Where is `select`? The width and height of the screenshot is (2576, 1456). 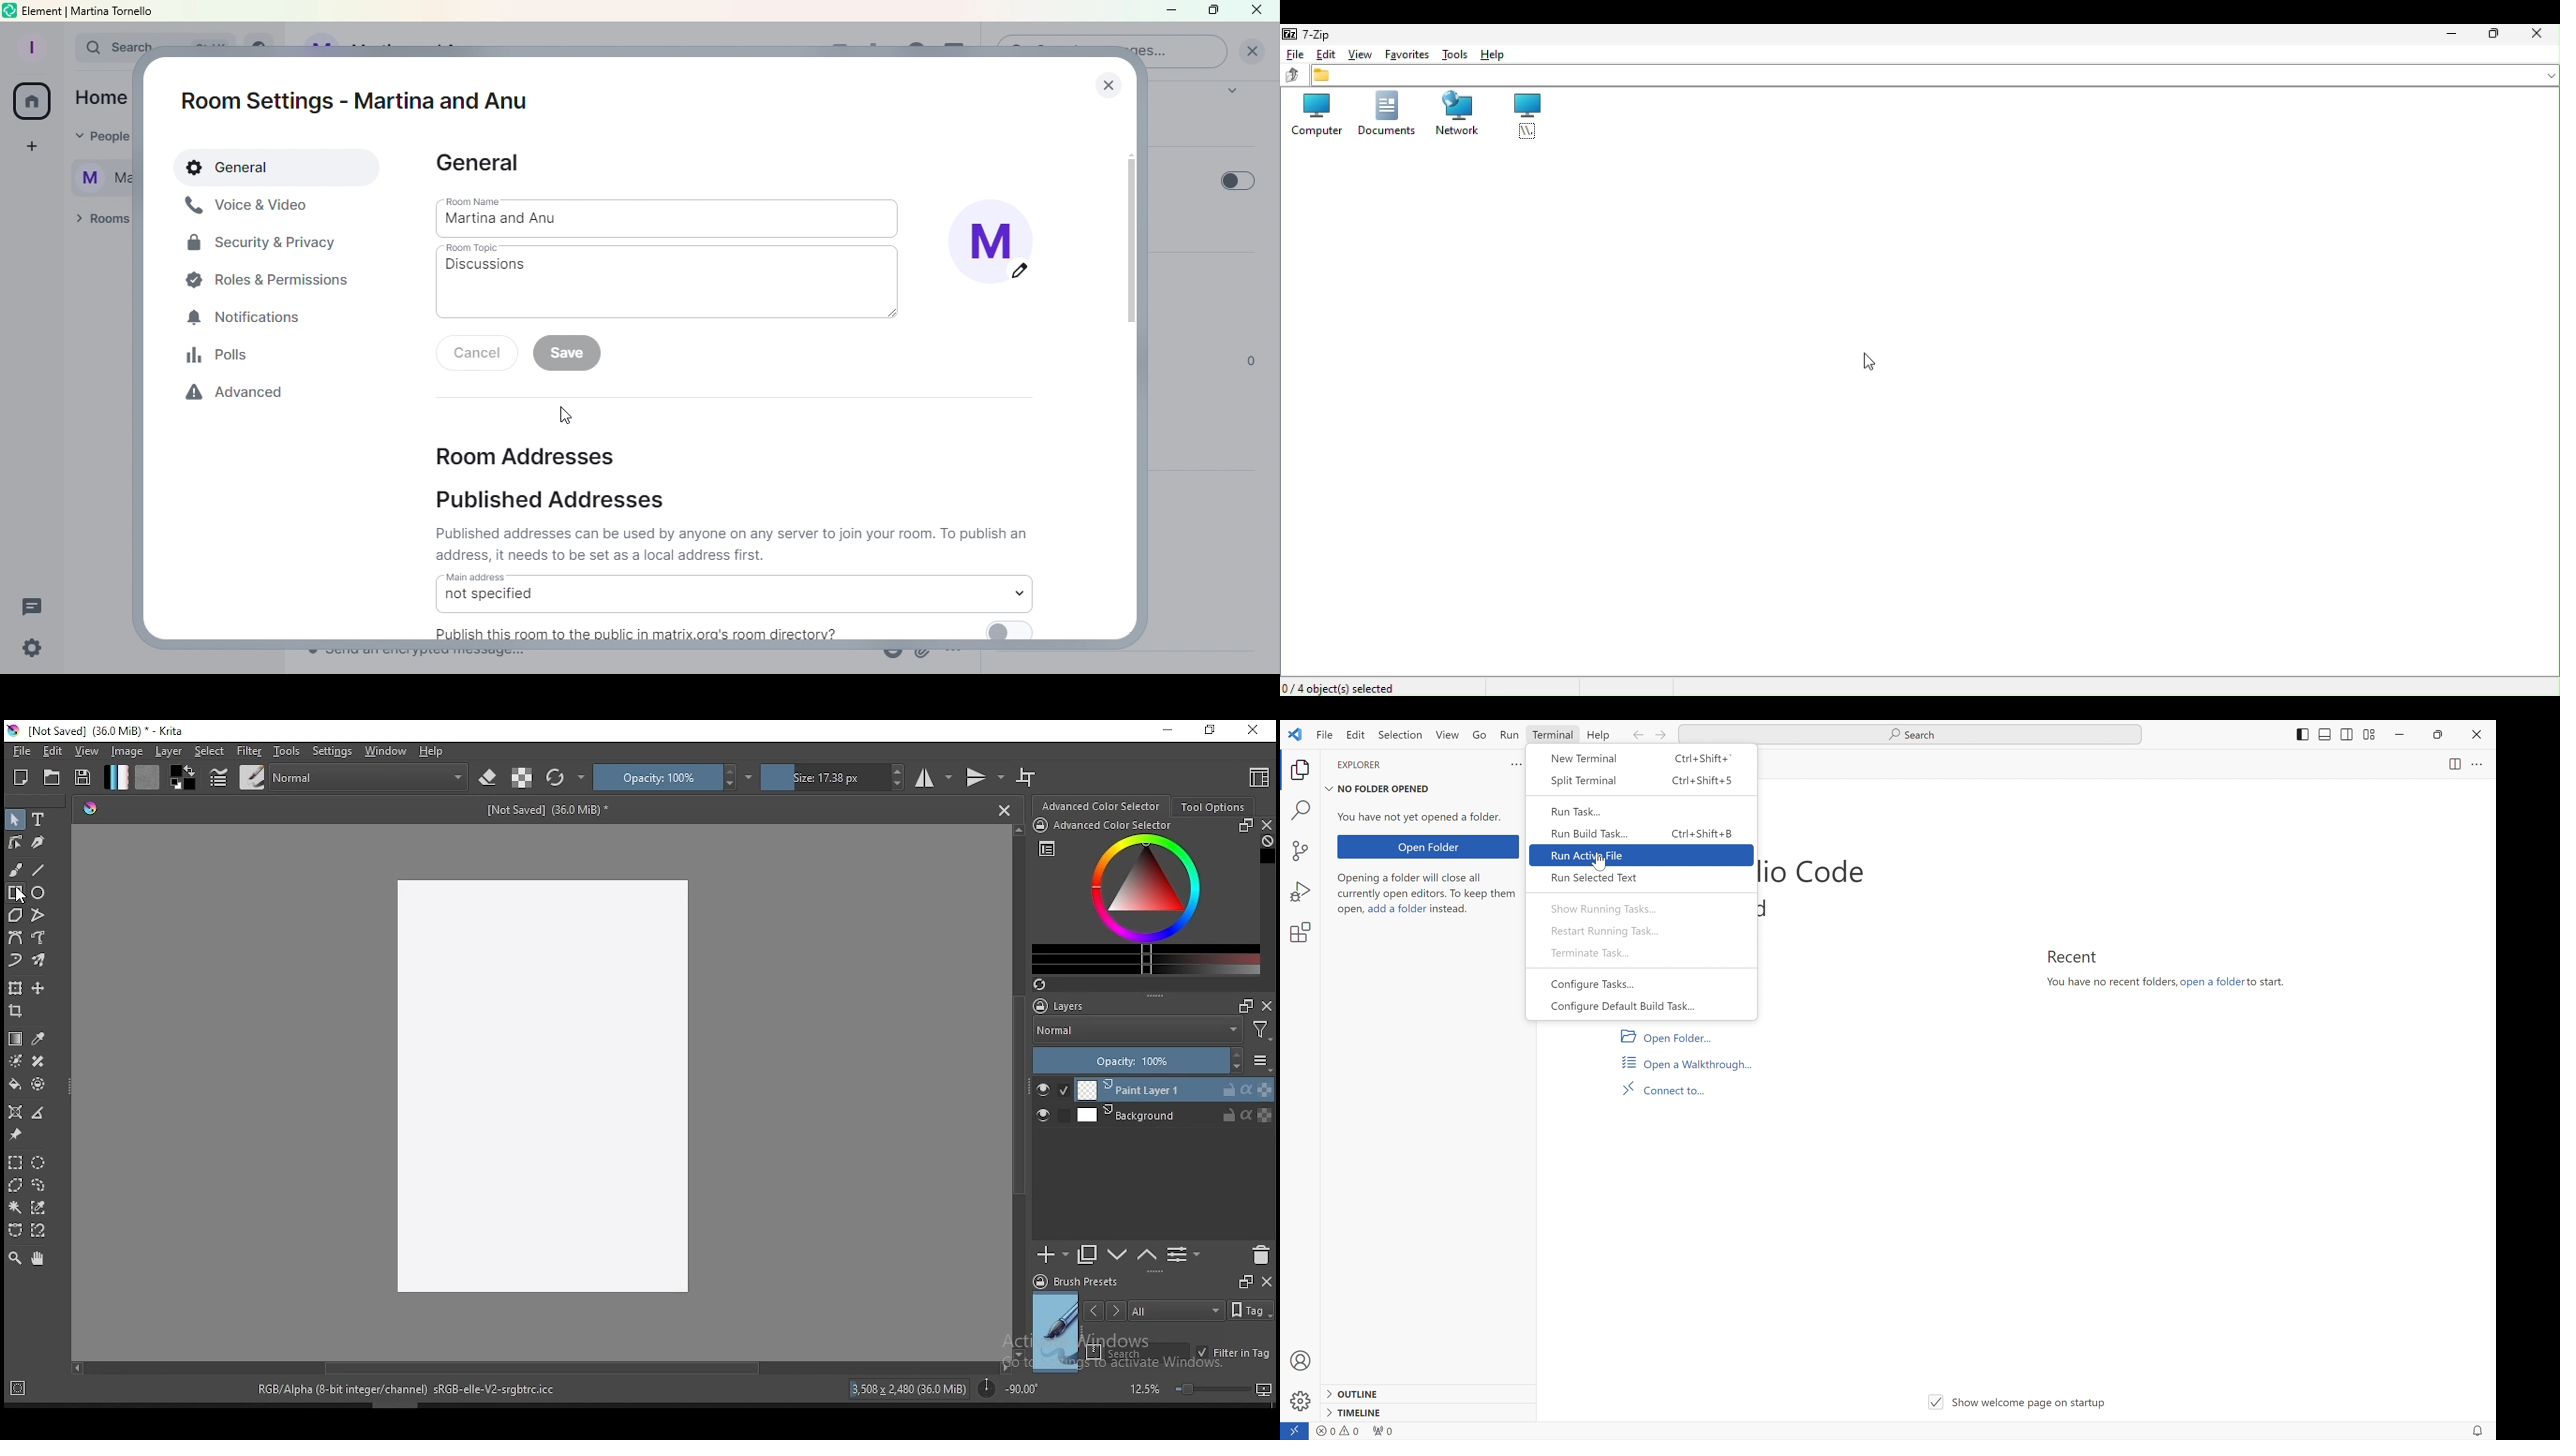
select is located at coordinates (210, 751).